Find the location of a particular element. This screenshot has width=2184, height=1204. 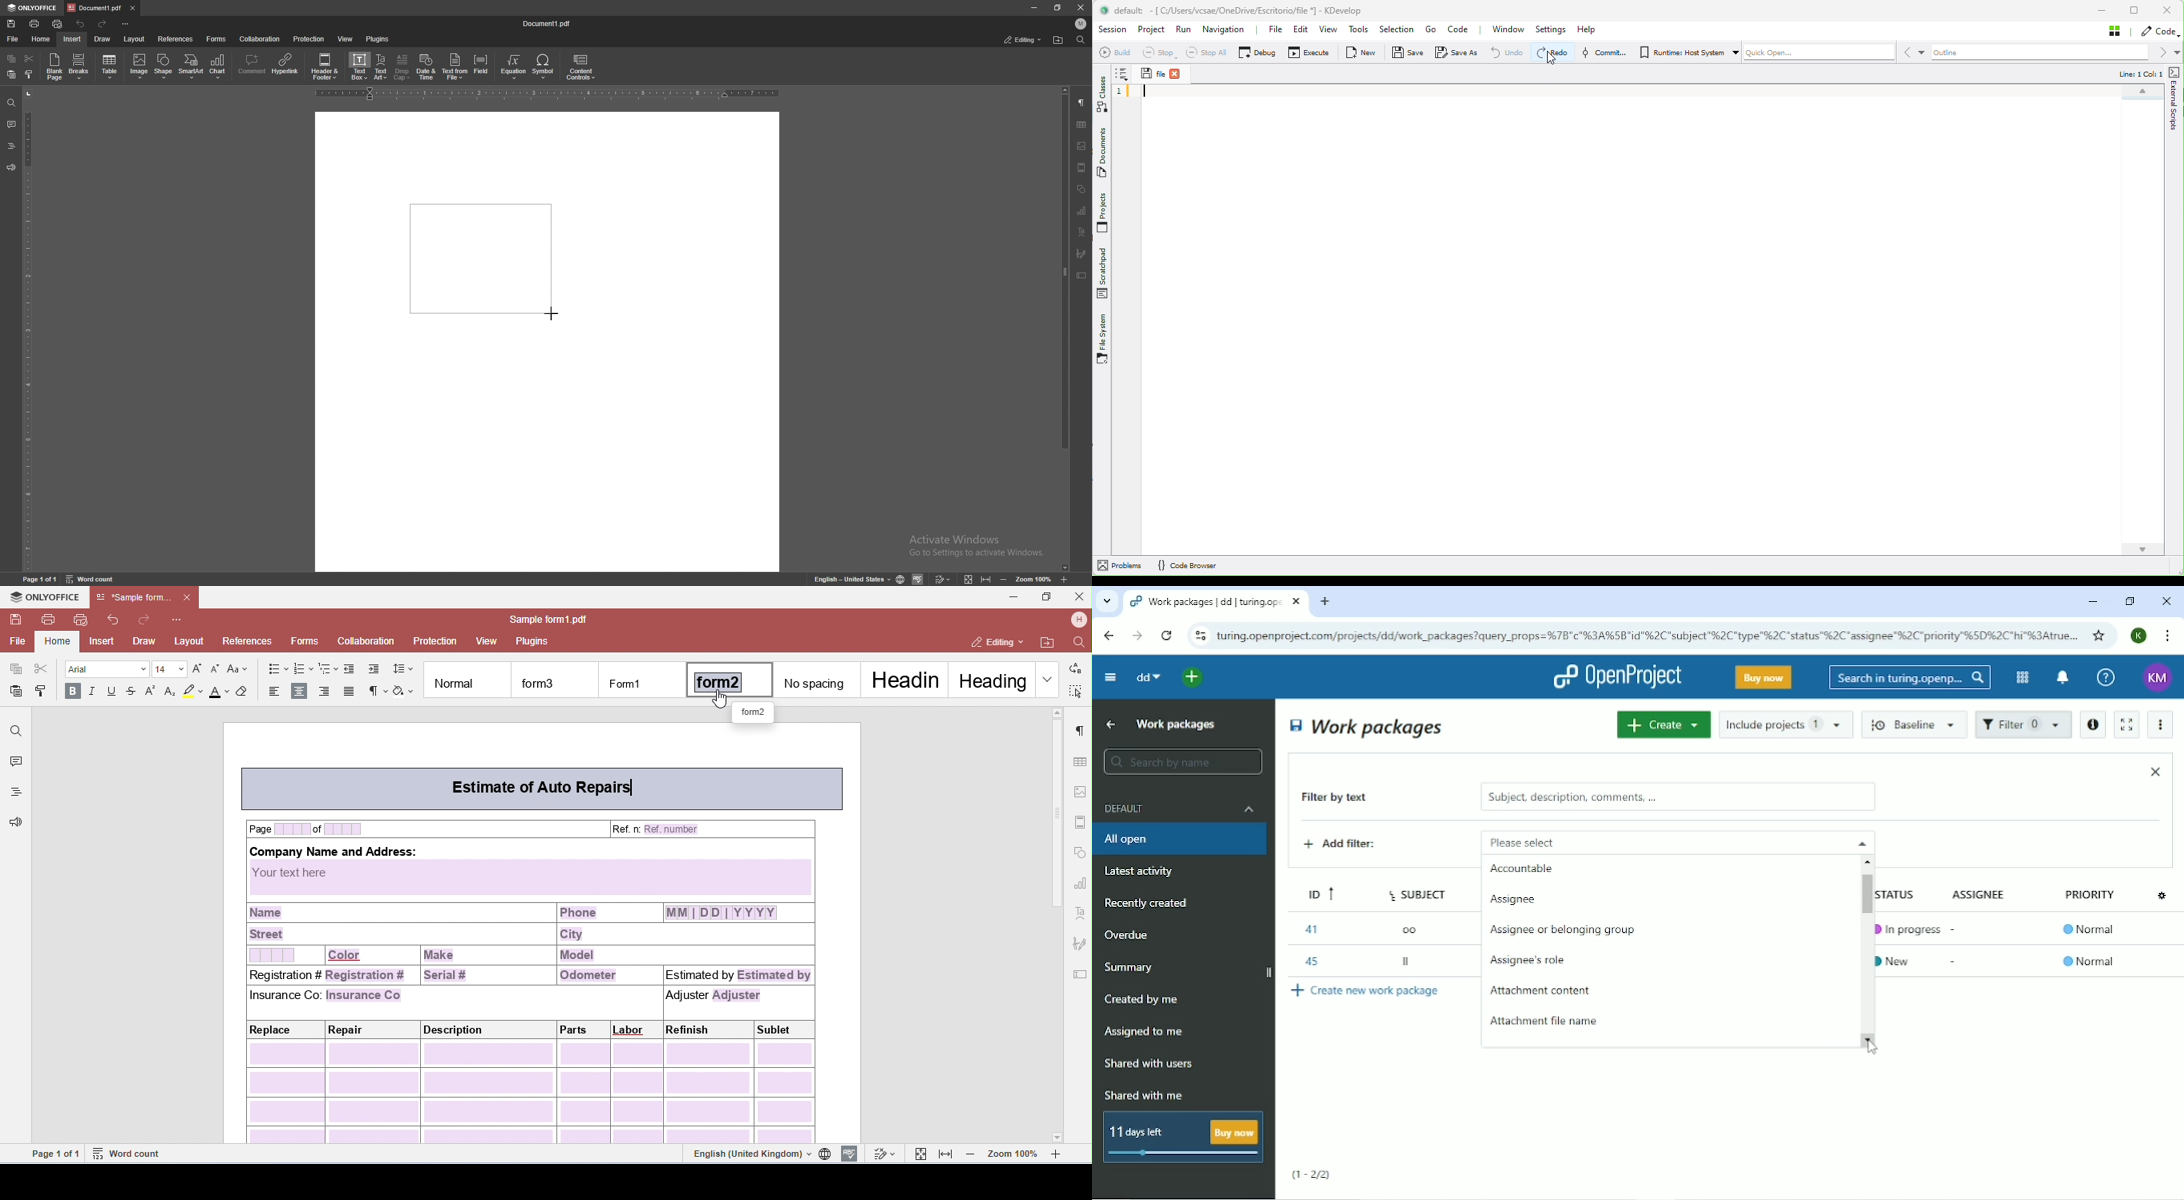

vertical scale is located at coordinates (27, 330).